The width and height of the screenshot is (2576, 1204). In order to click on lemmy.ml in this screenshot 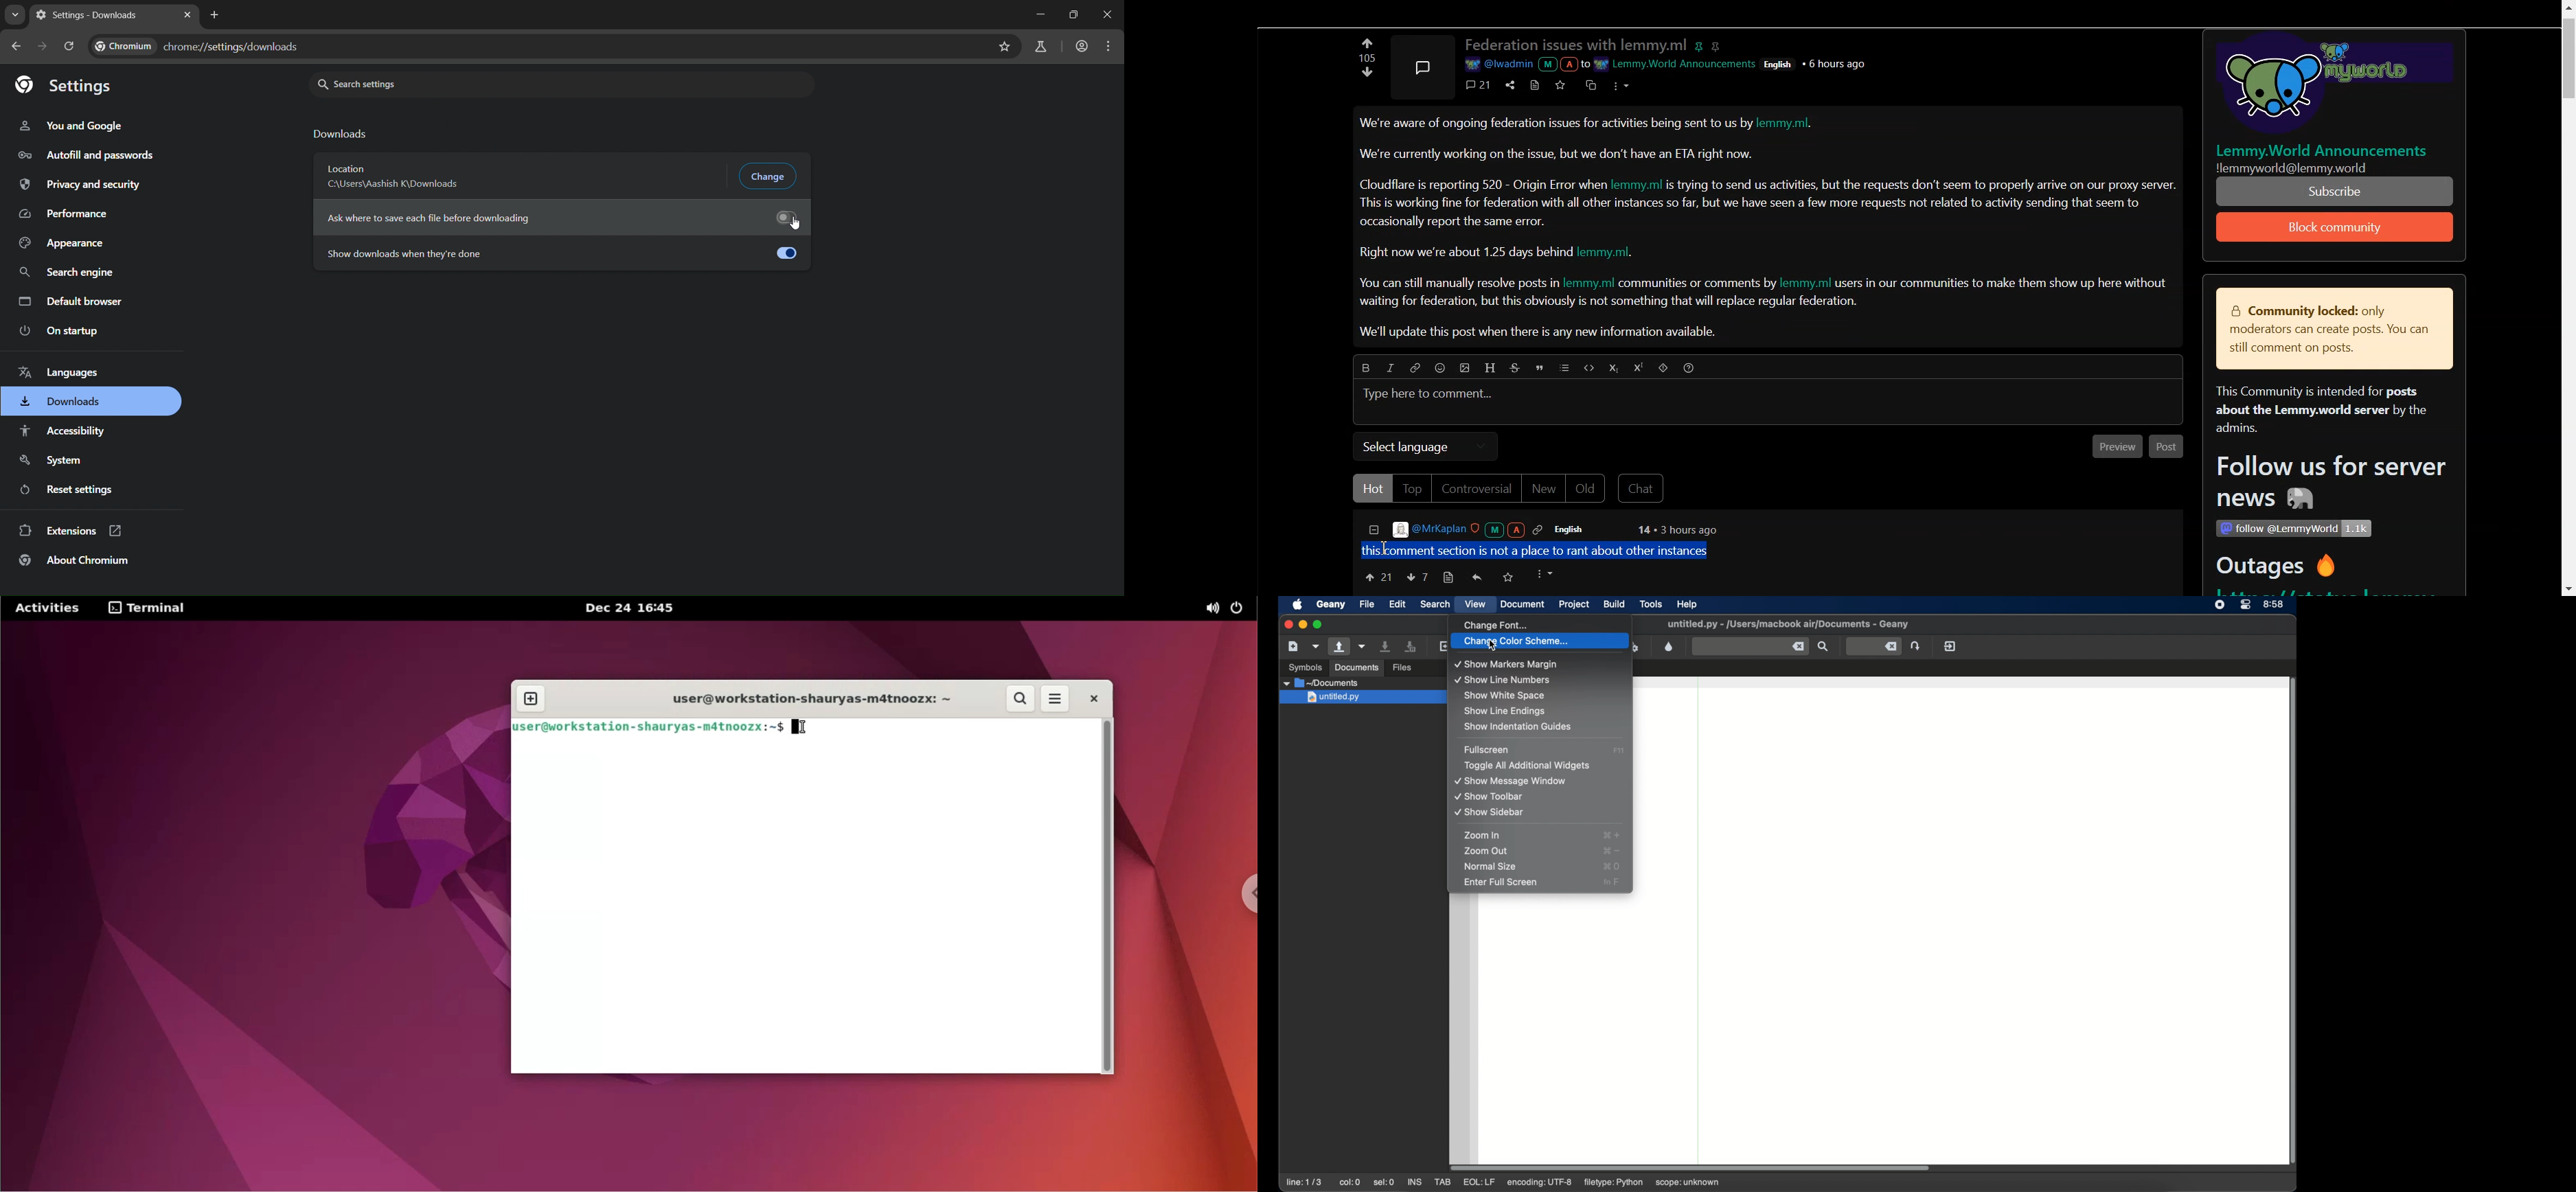, I will do `click(1807, 283)`.